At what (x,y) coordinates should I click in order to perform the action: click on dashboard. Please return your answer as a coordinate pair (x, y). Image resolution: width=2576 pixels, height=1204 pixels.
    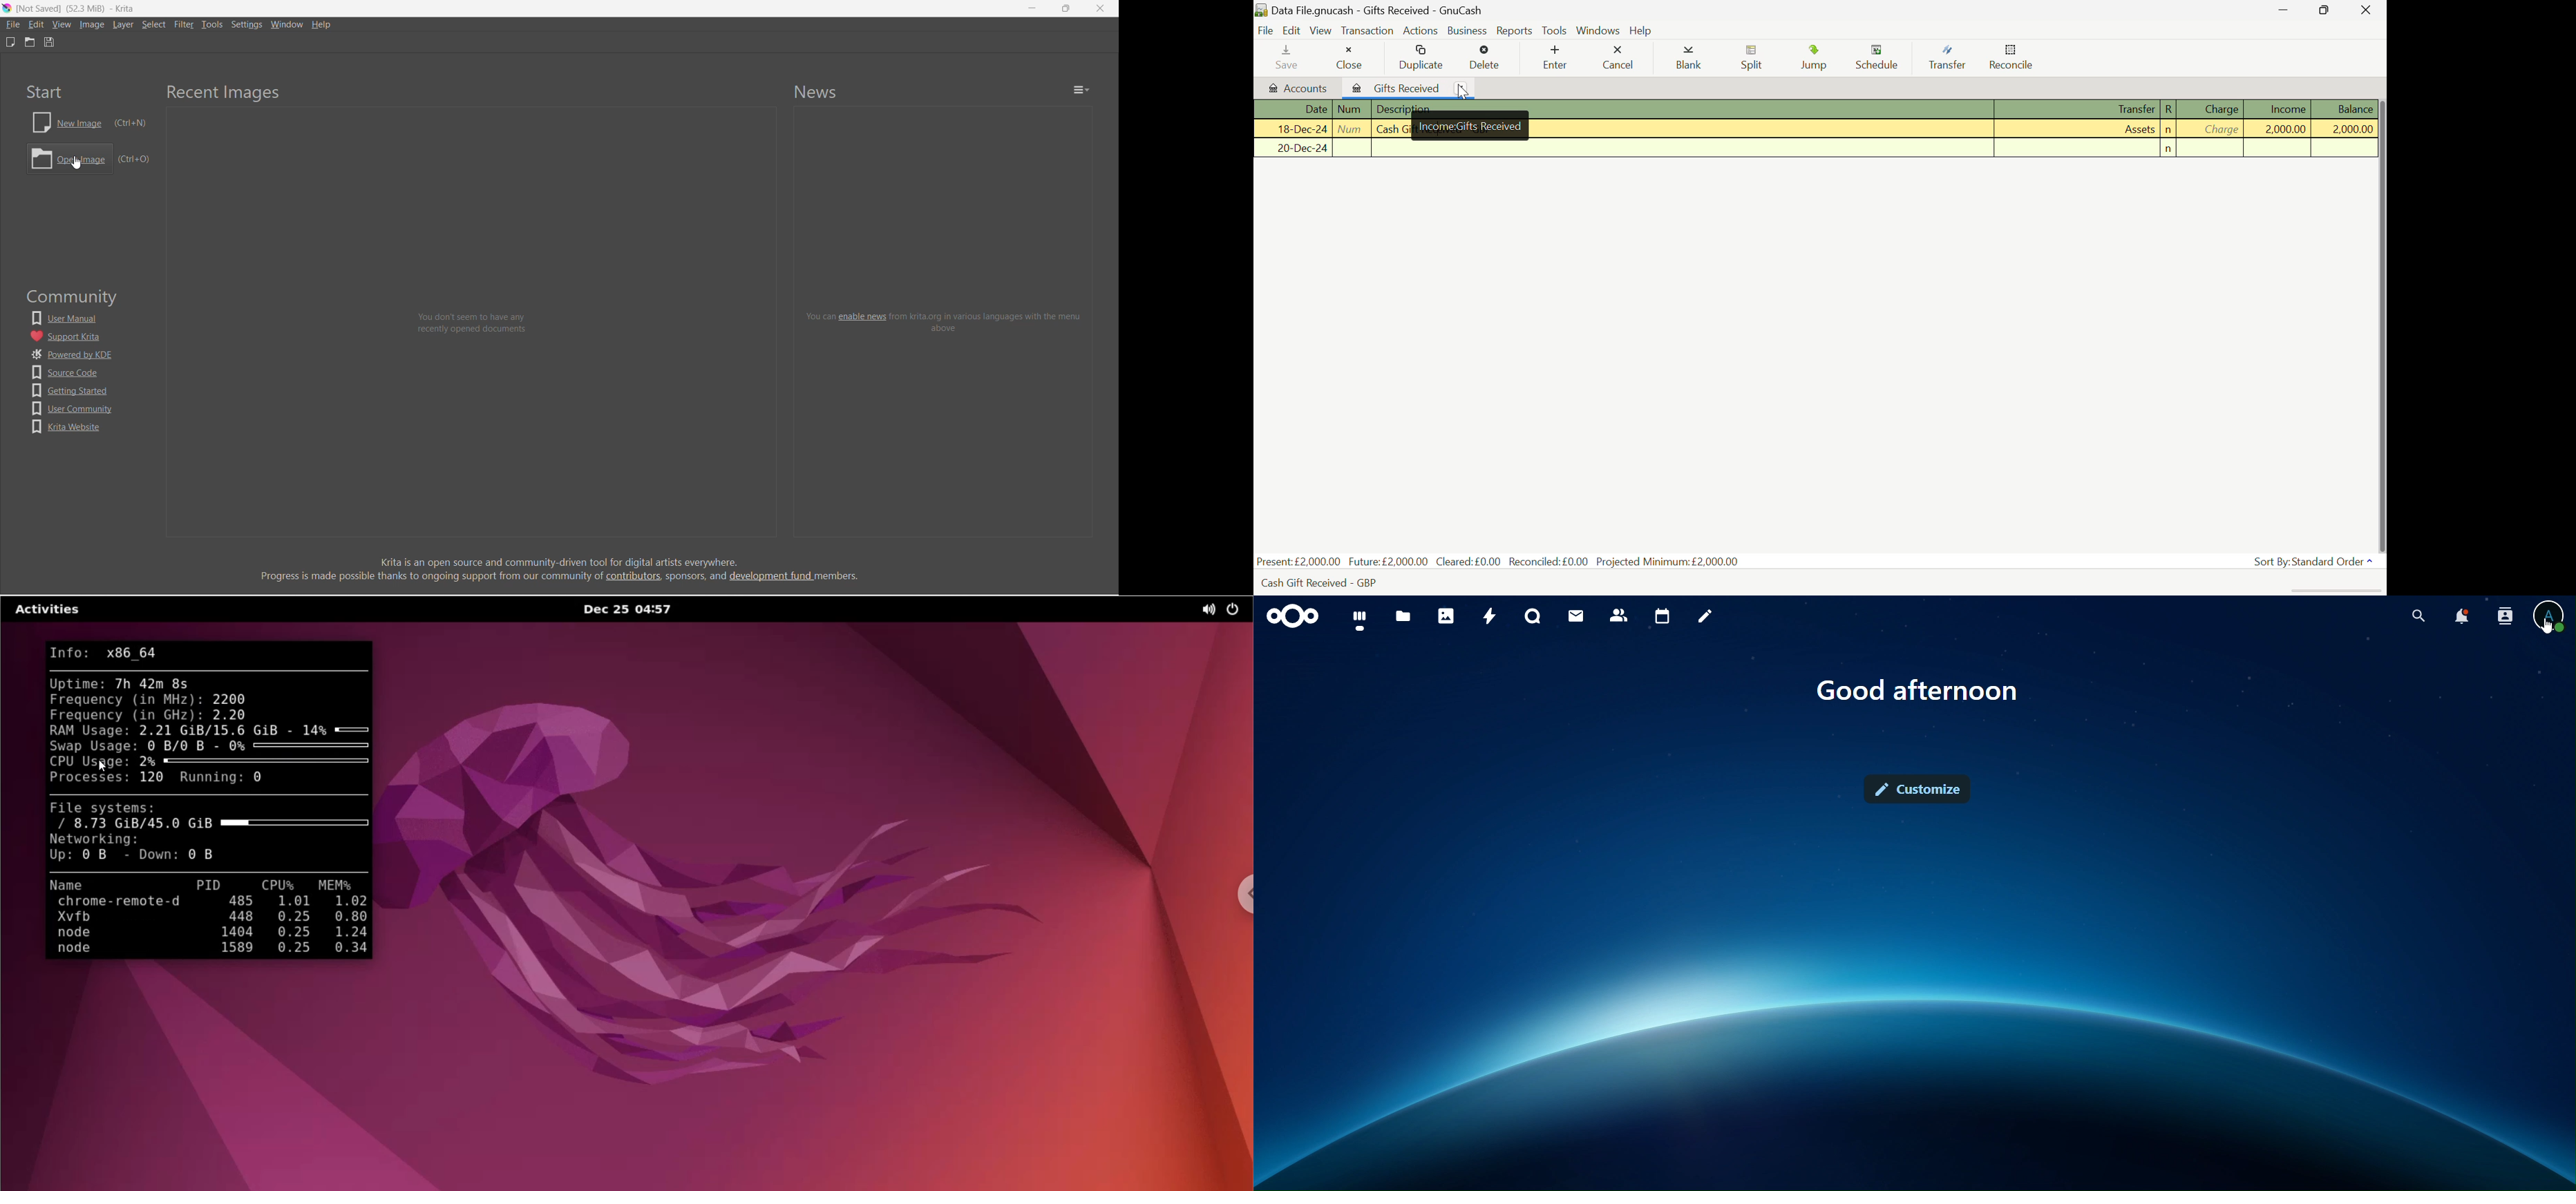
    Looking at the image, I should click on (1359, 620).